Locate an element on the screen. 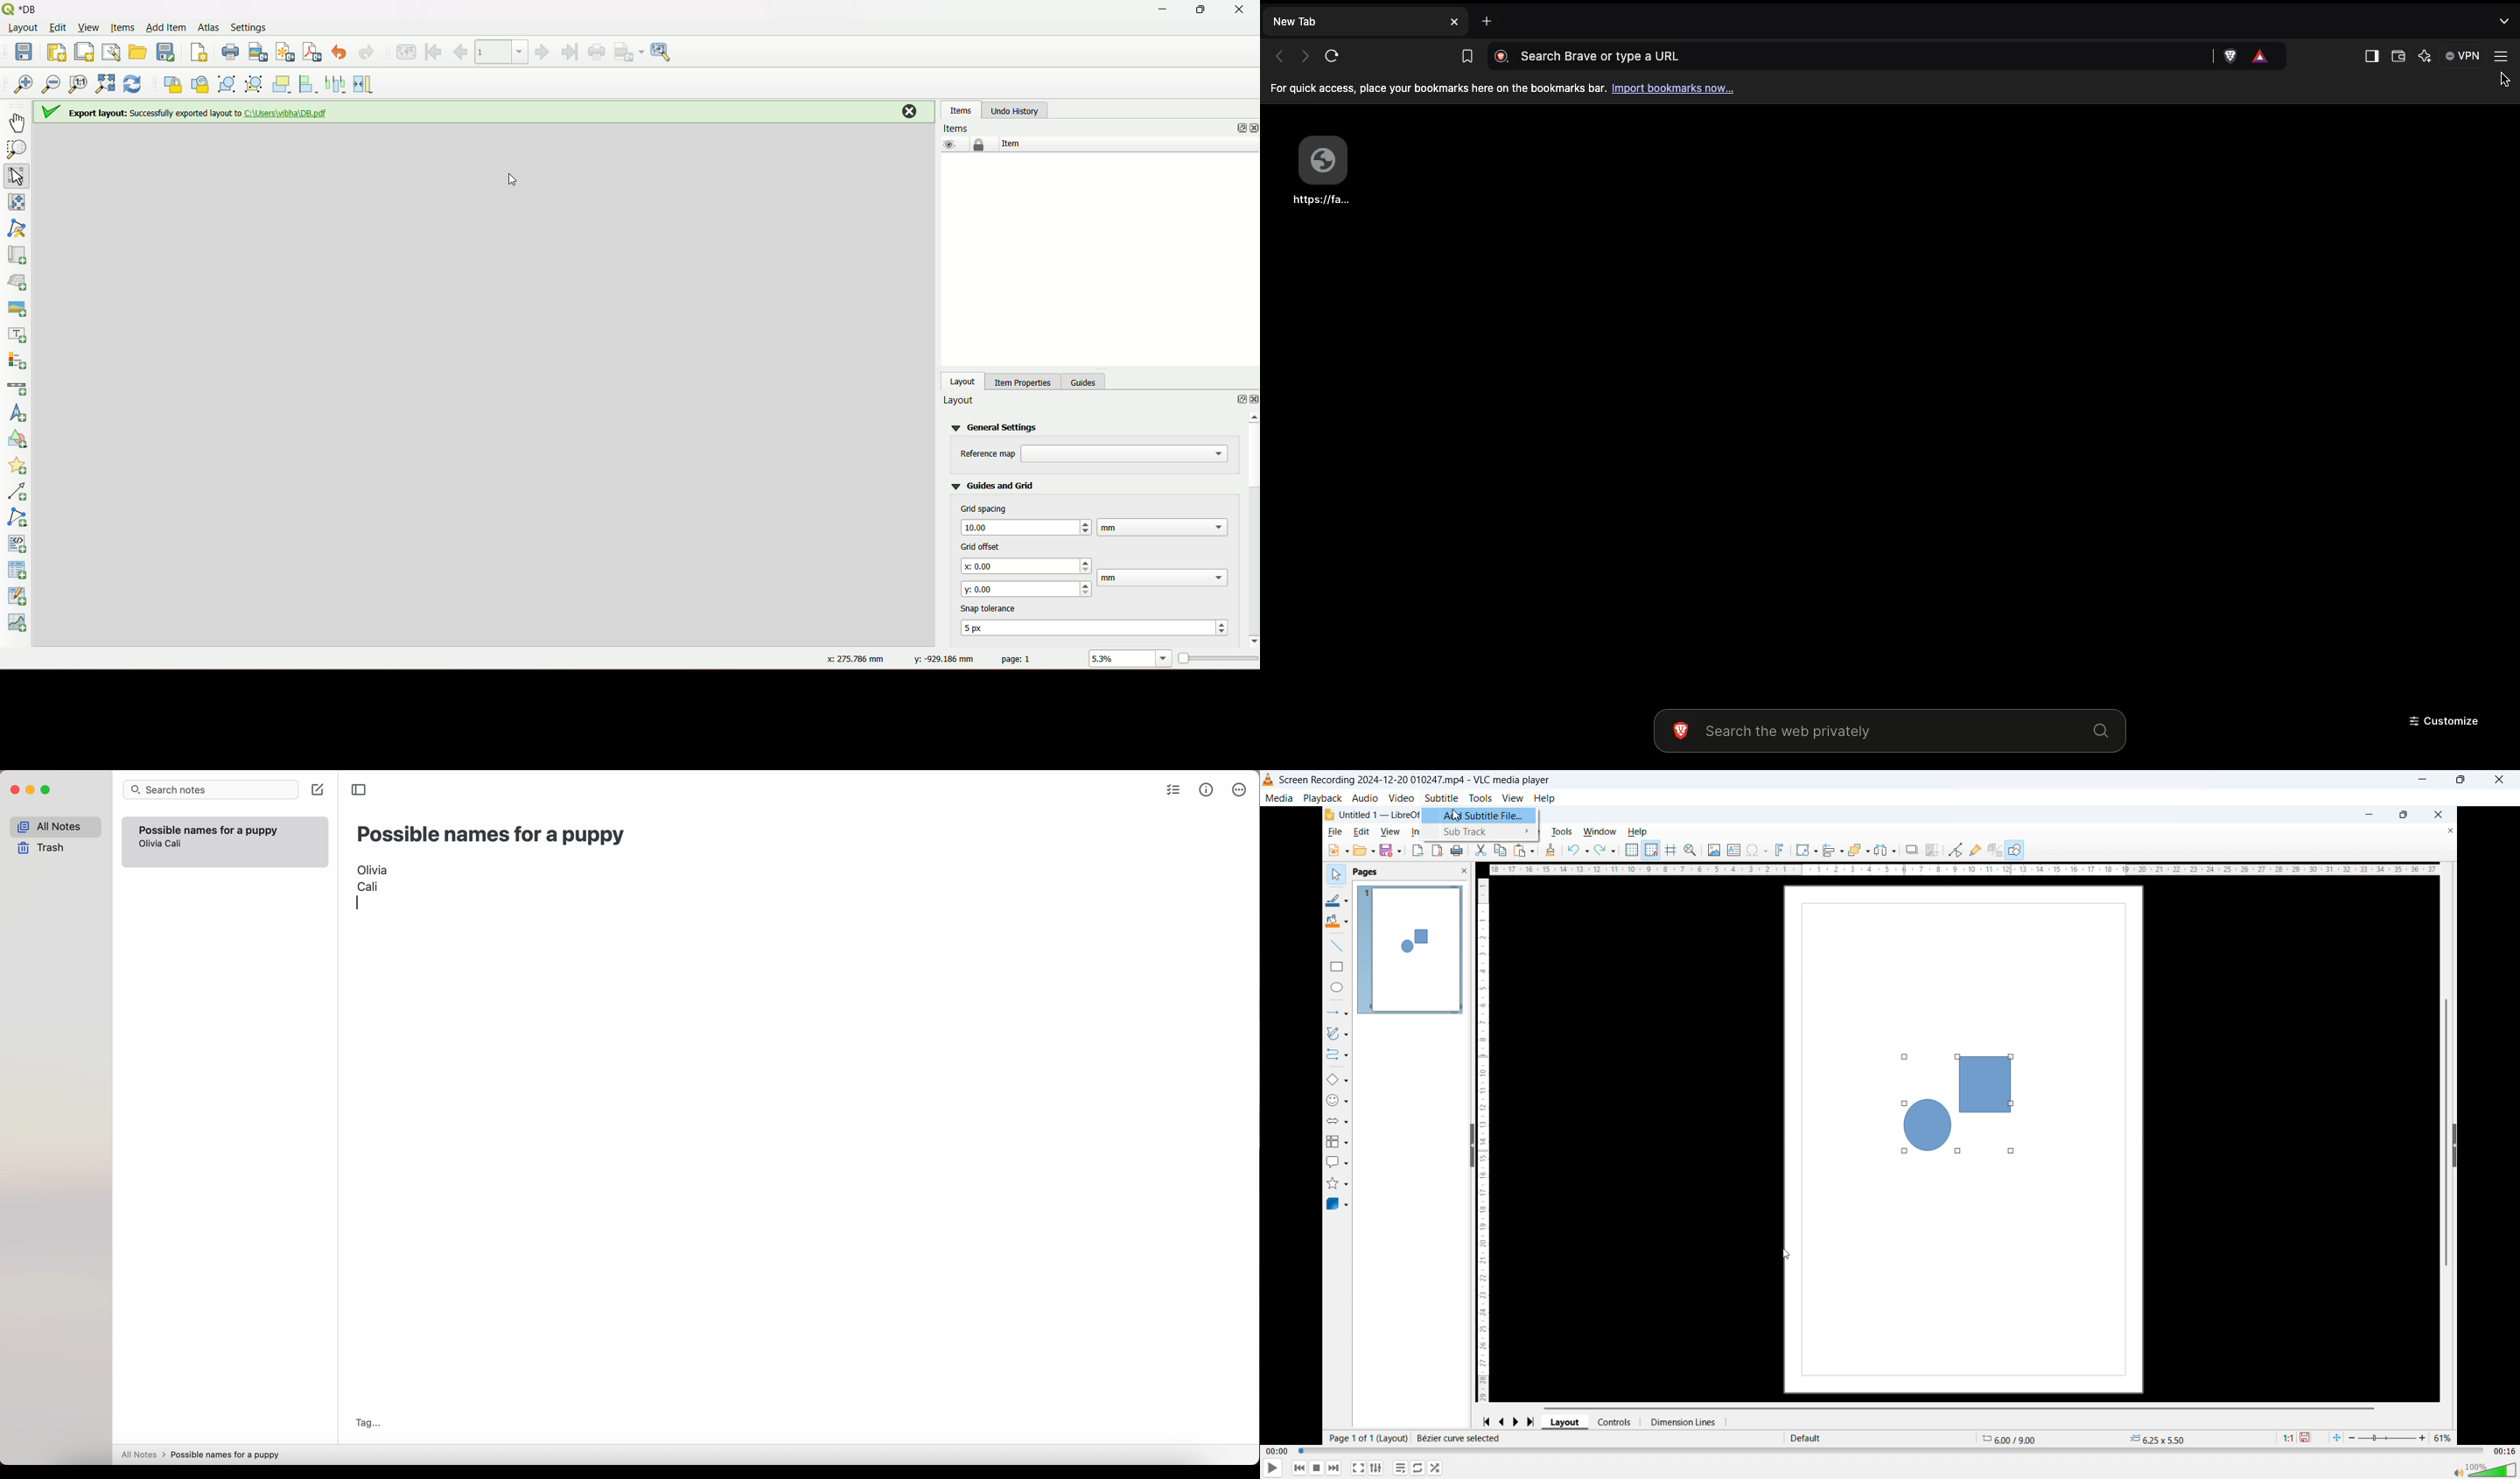 The image size is (2520, 1484). Play  is located at coordinates (1273, 1468).